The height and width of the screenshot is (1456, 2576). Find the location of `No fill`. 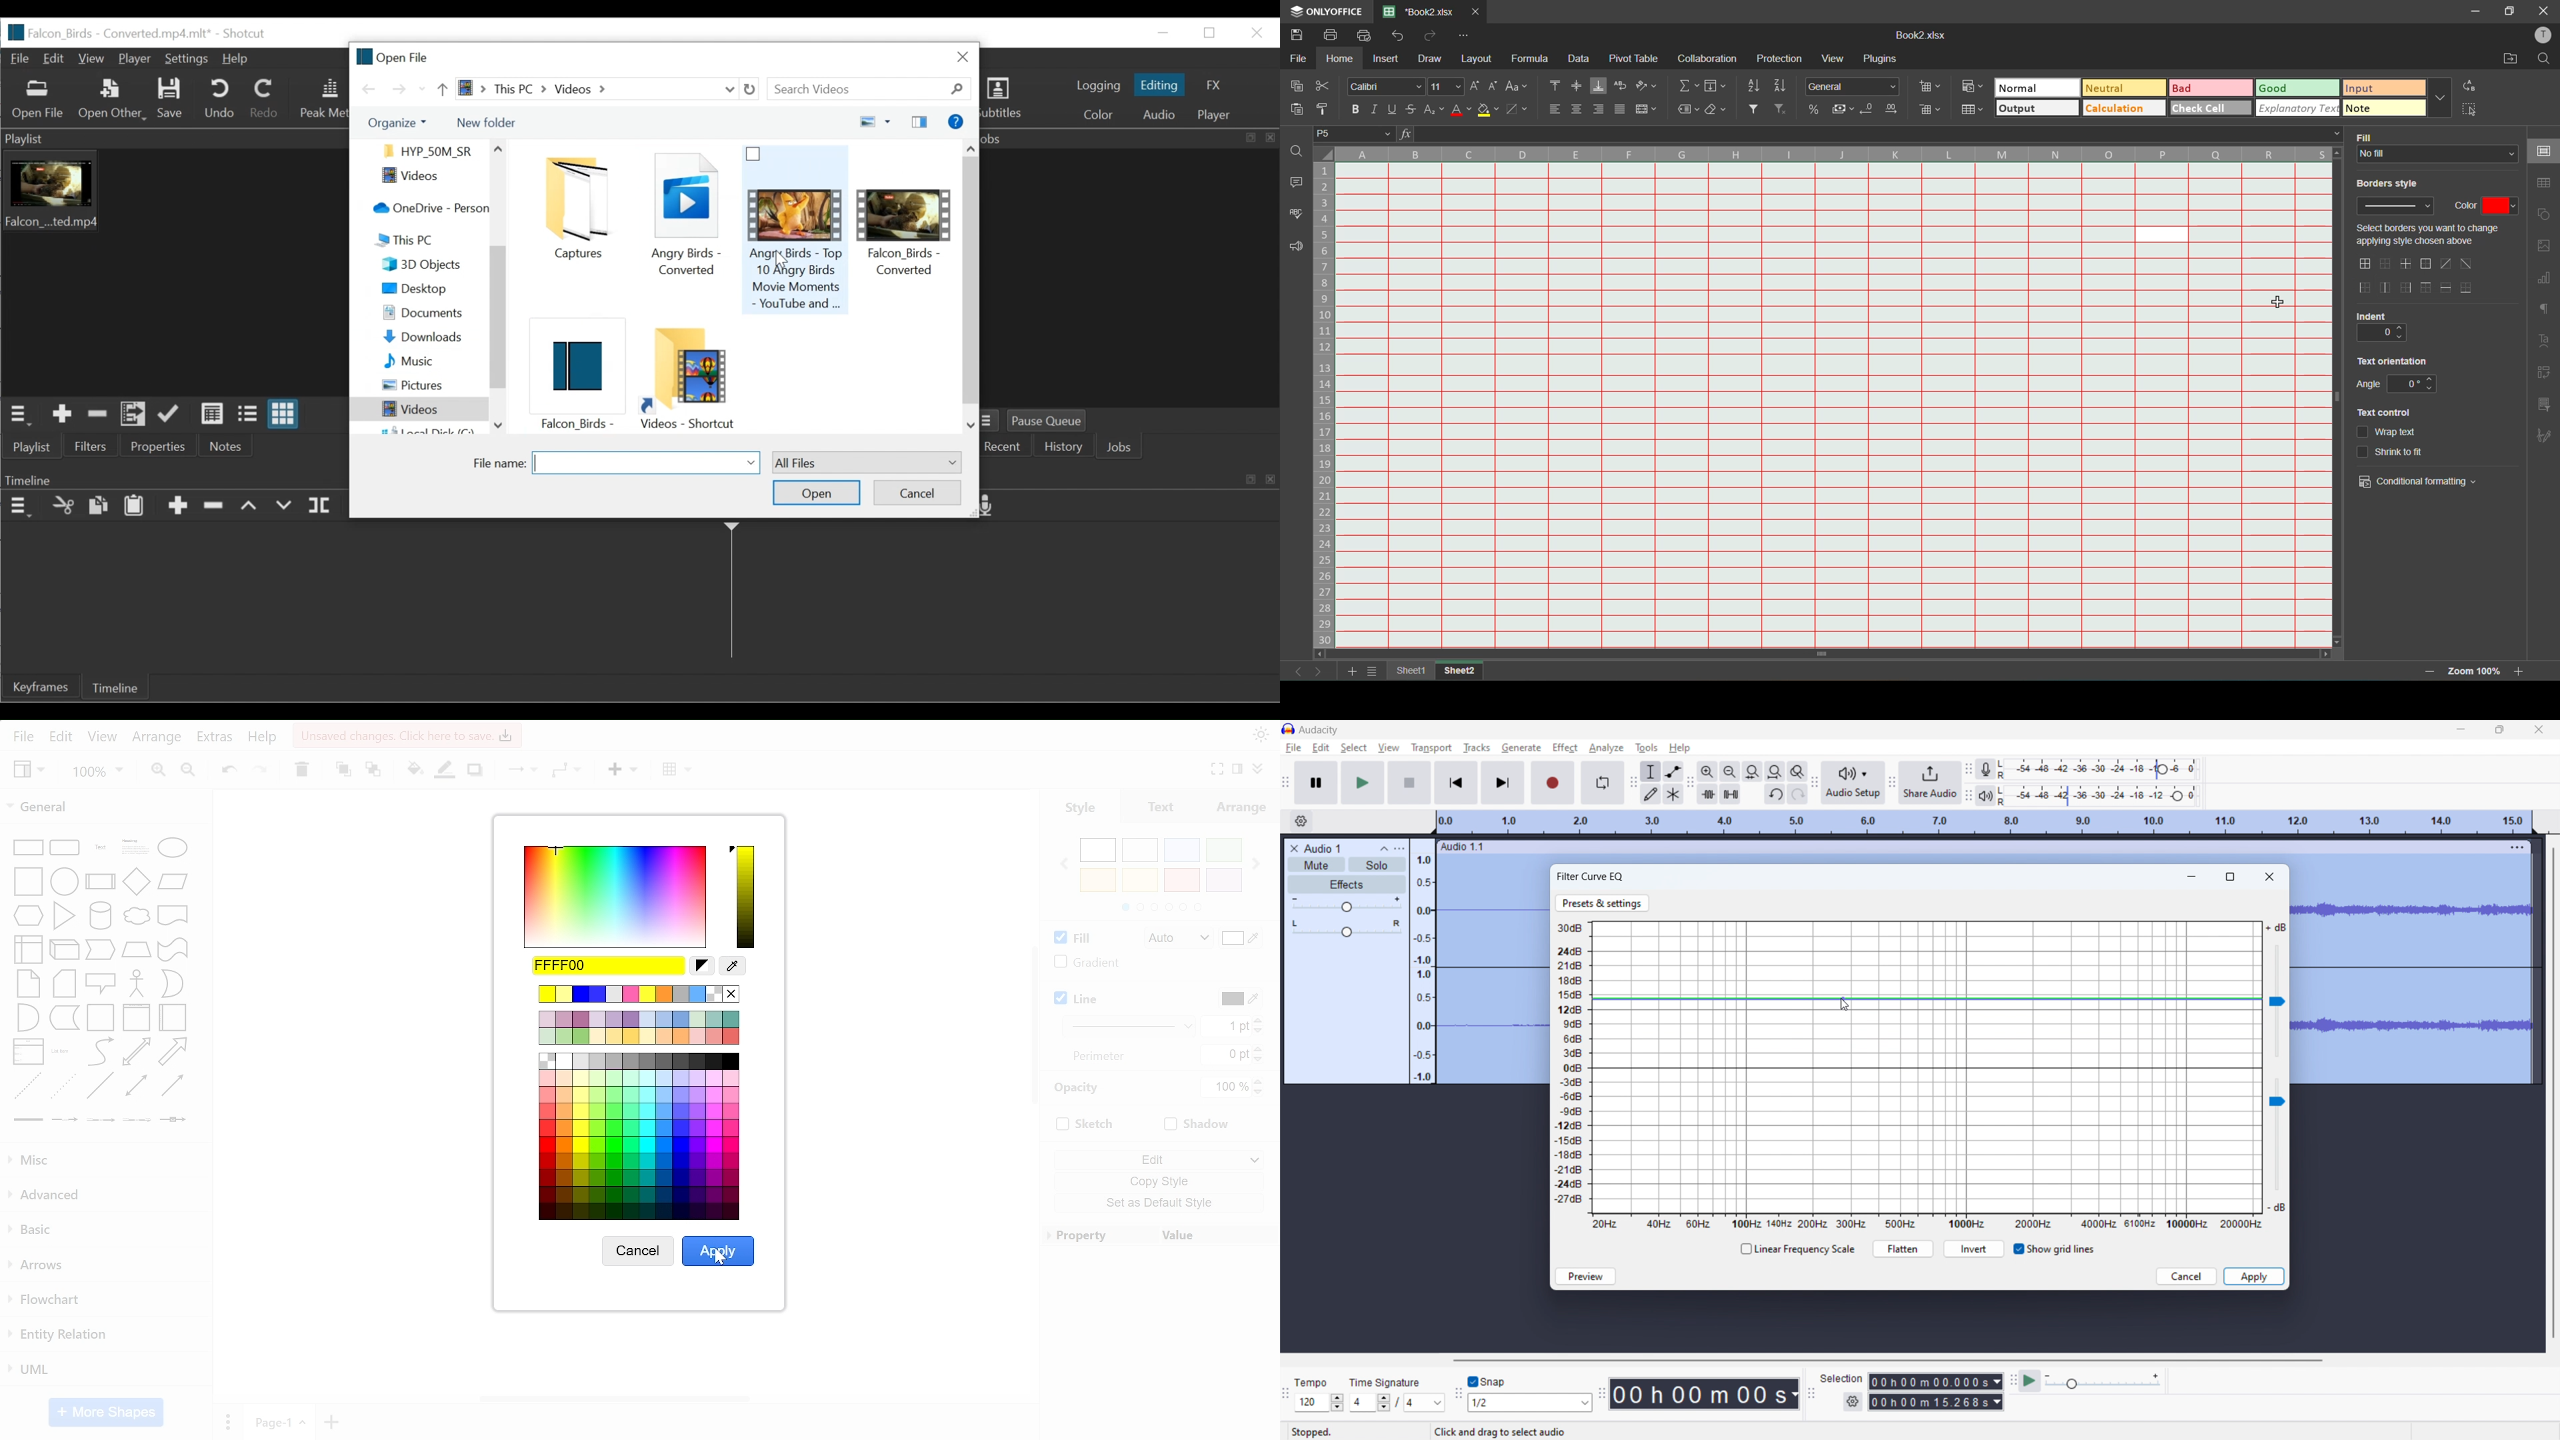

No fill is located at coordinates (2436, 153).